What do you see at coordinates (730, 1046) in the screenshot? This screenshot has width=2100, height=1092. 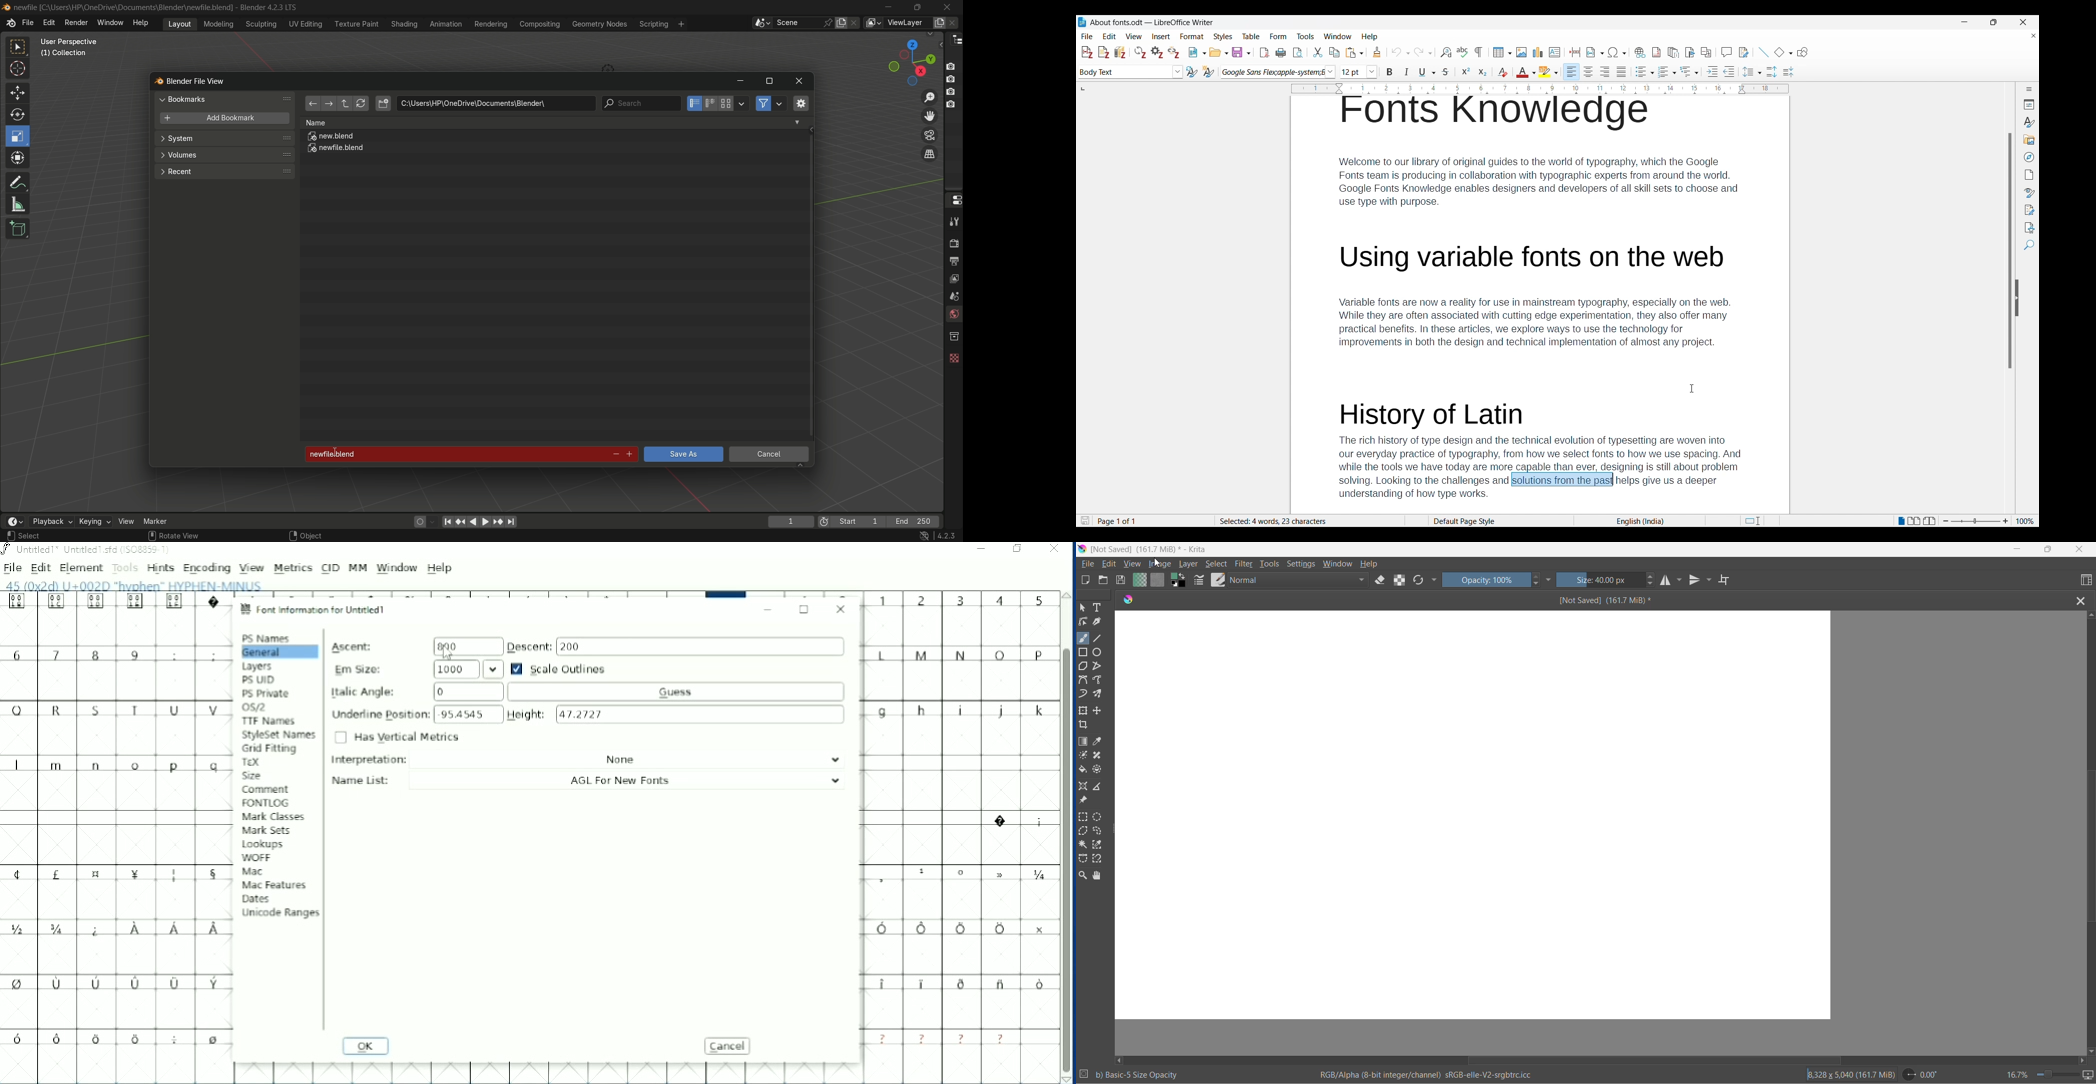 I see `Cancel` at bounding box center [730, 1046].